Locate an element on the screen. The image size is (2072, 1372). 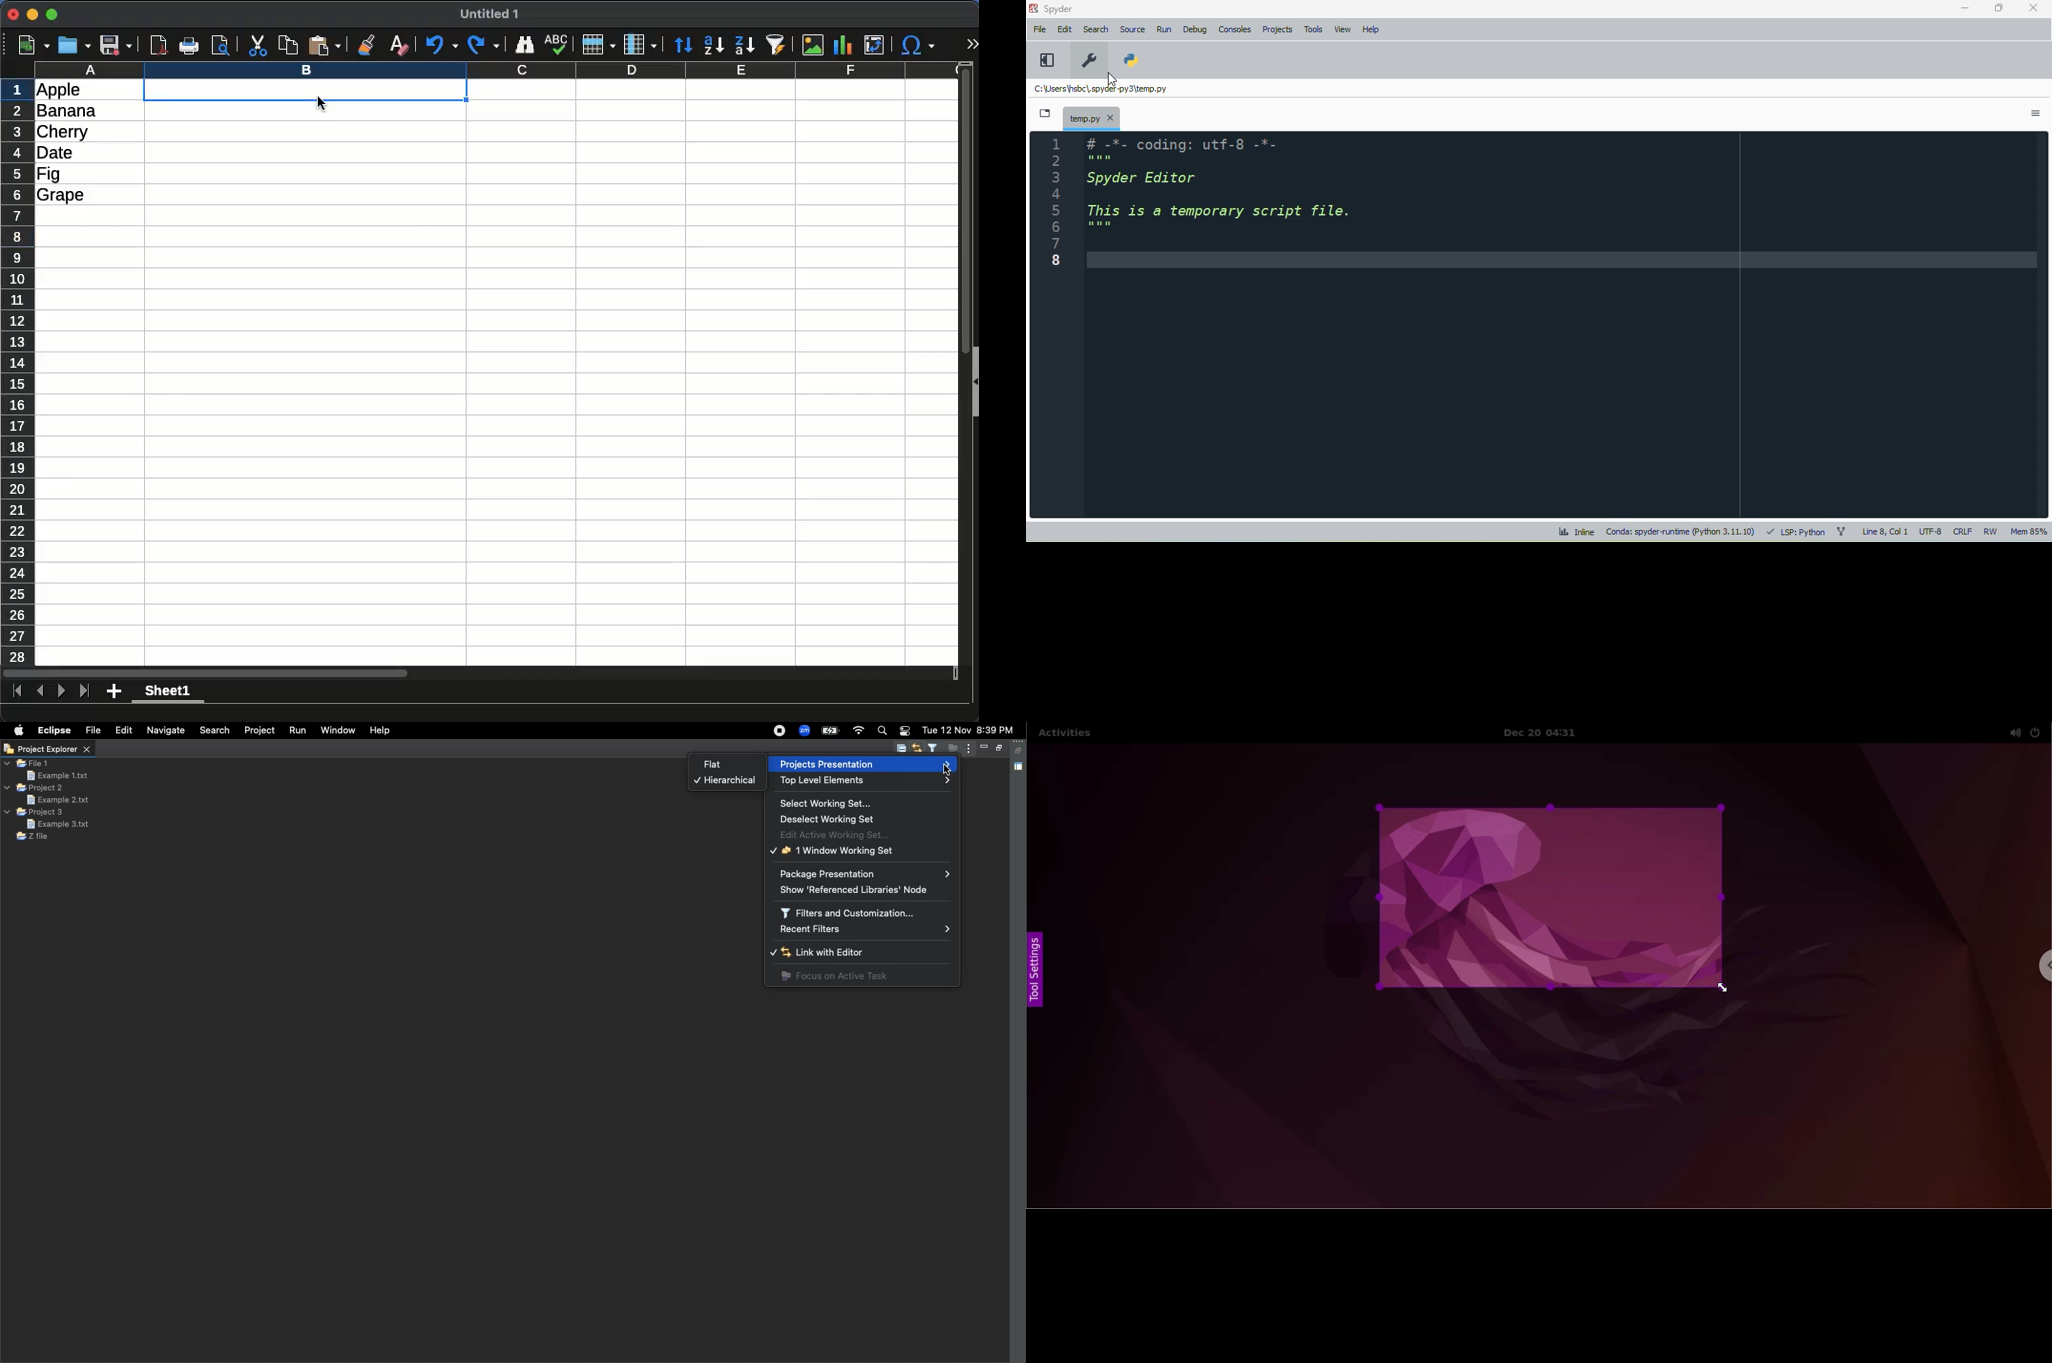
Minimize is located at coordinates (983, 747).